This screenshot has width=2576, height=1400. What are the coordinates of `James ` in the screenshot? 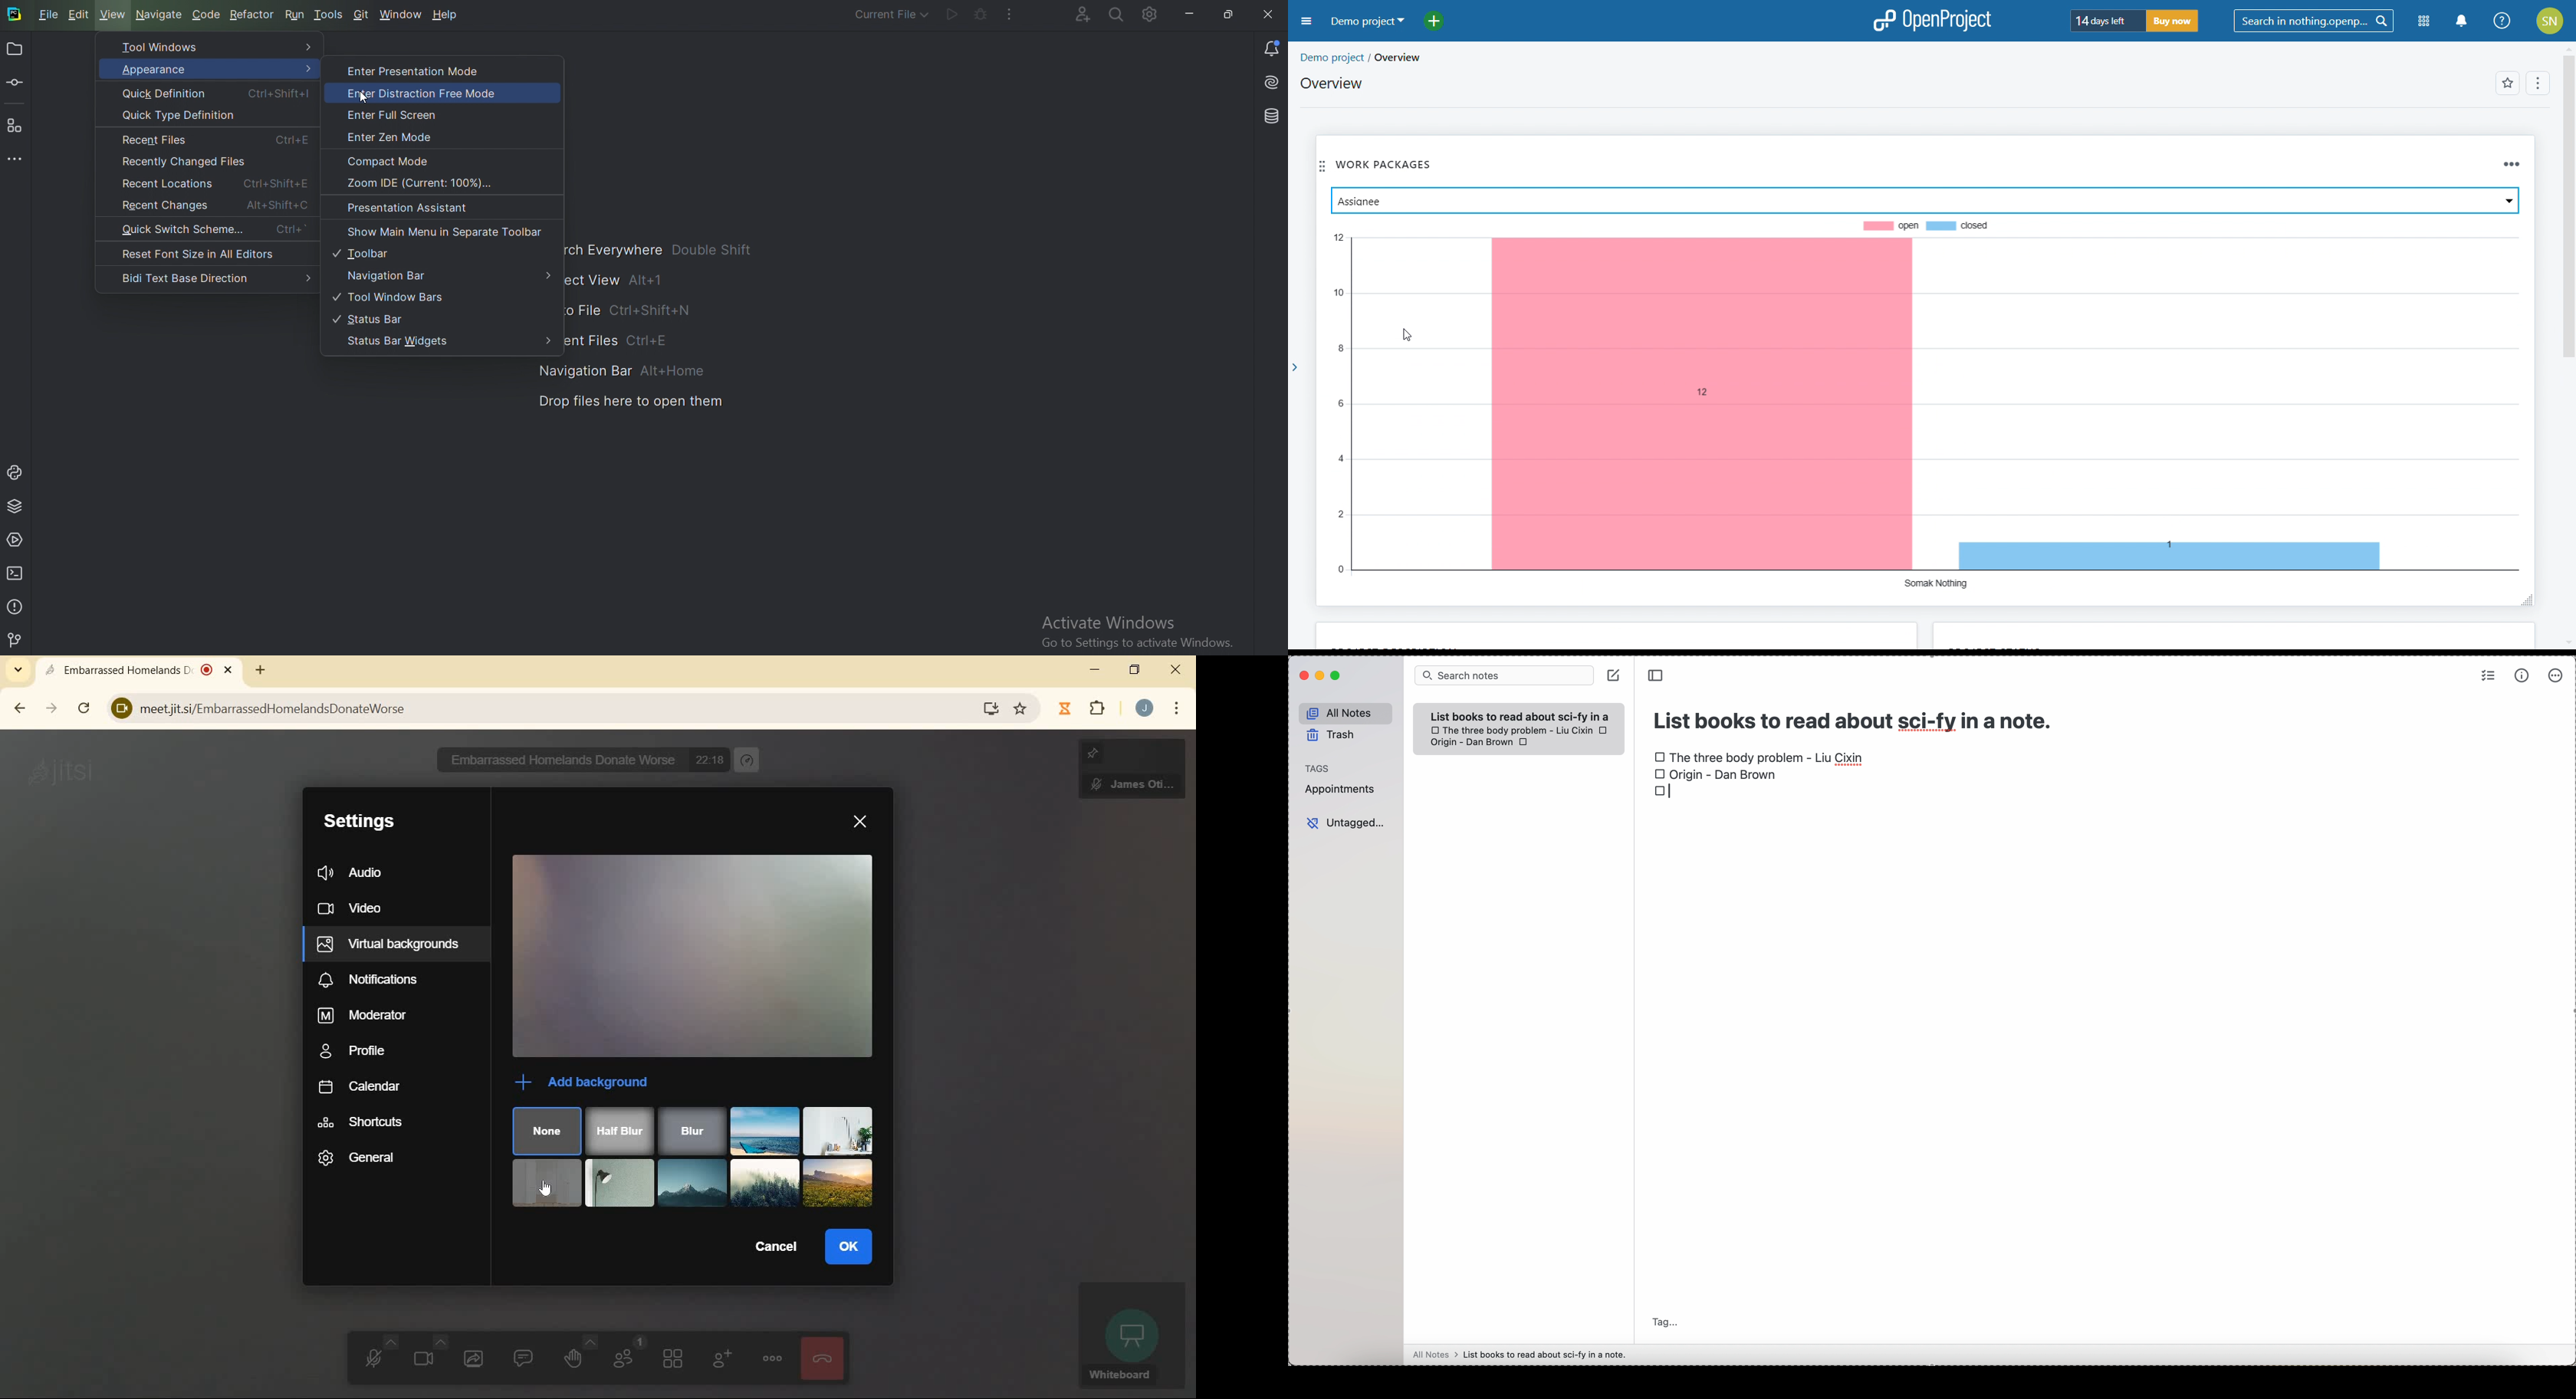 It's located at (1133, 774).